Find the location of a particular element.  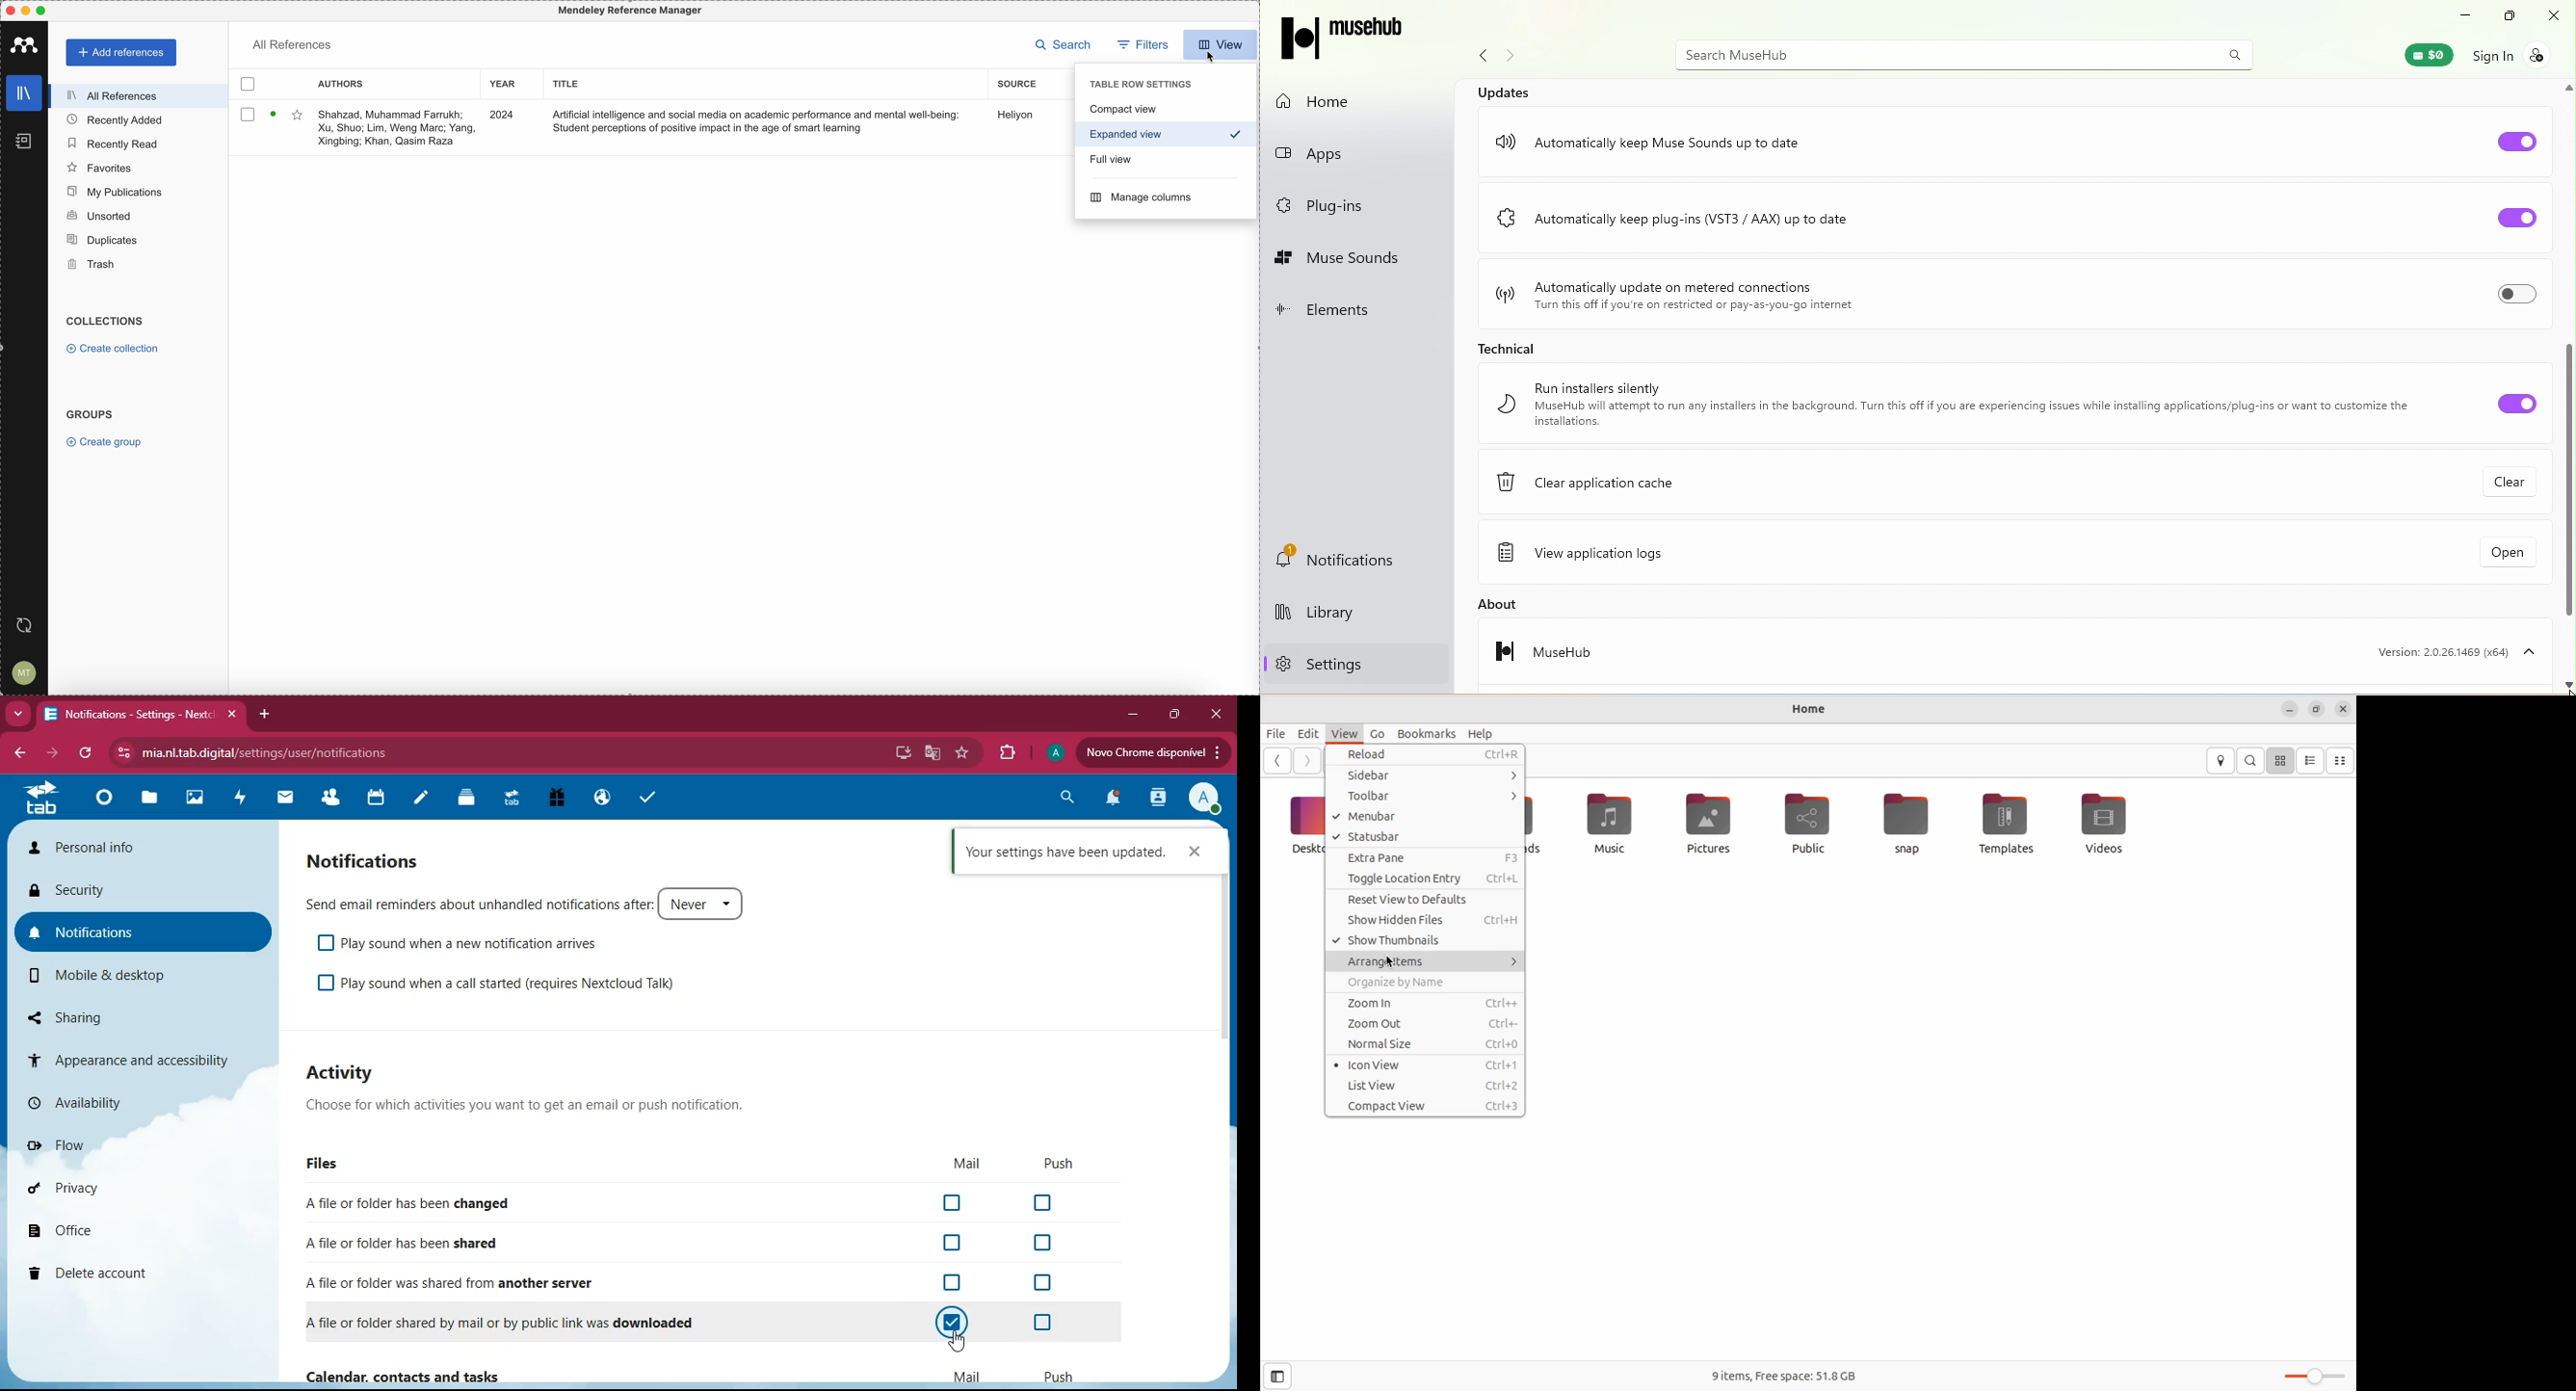

opens side bar is located at coordinates (1279, 1375).